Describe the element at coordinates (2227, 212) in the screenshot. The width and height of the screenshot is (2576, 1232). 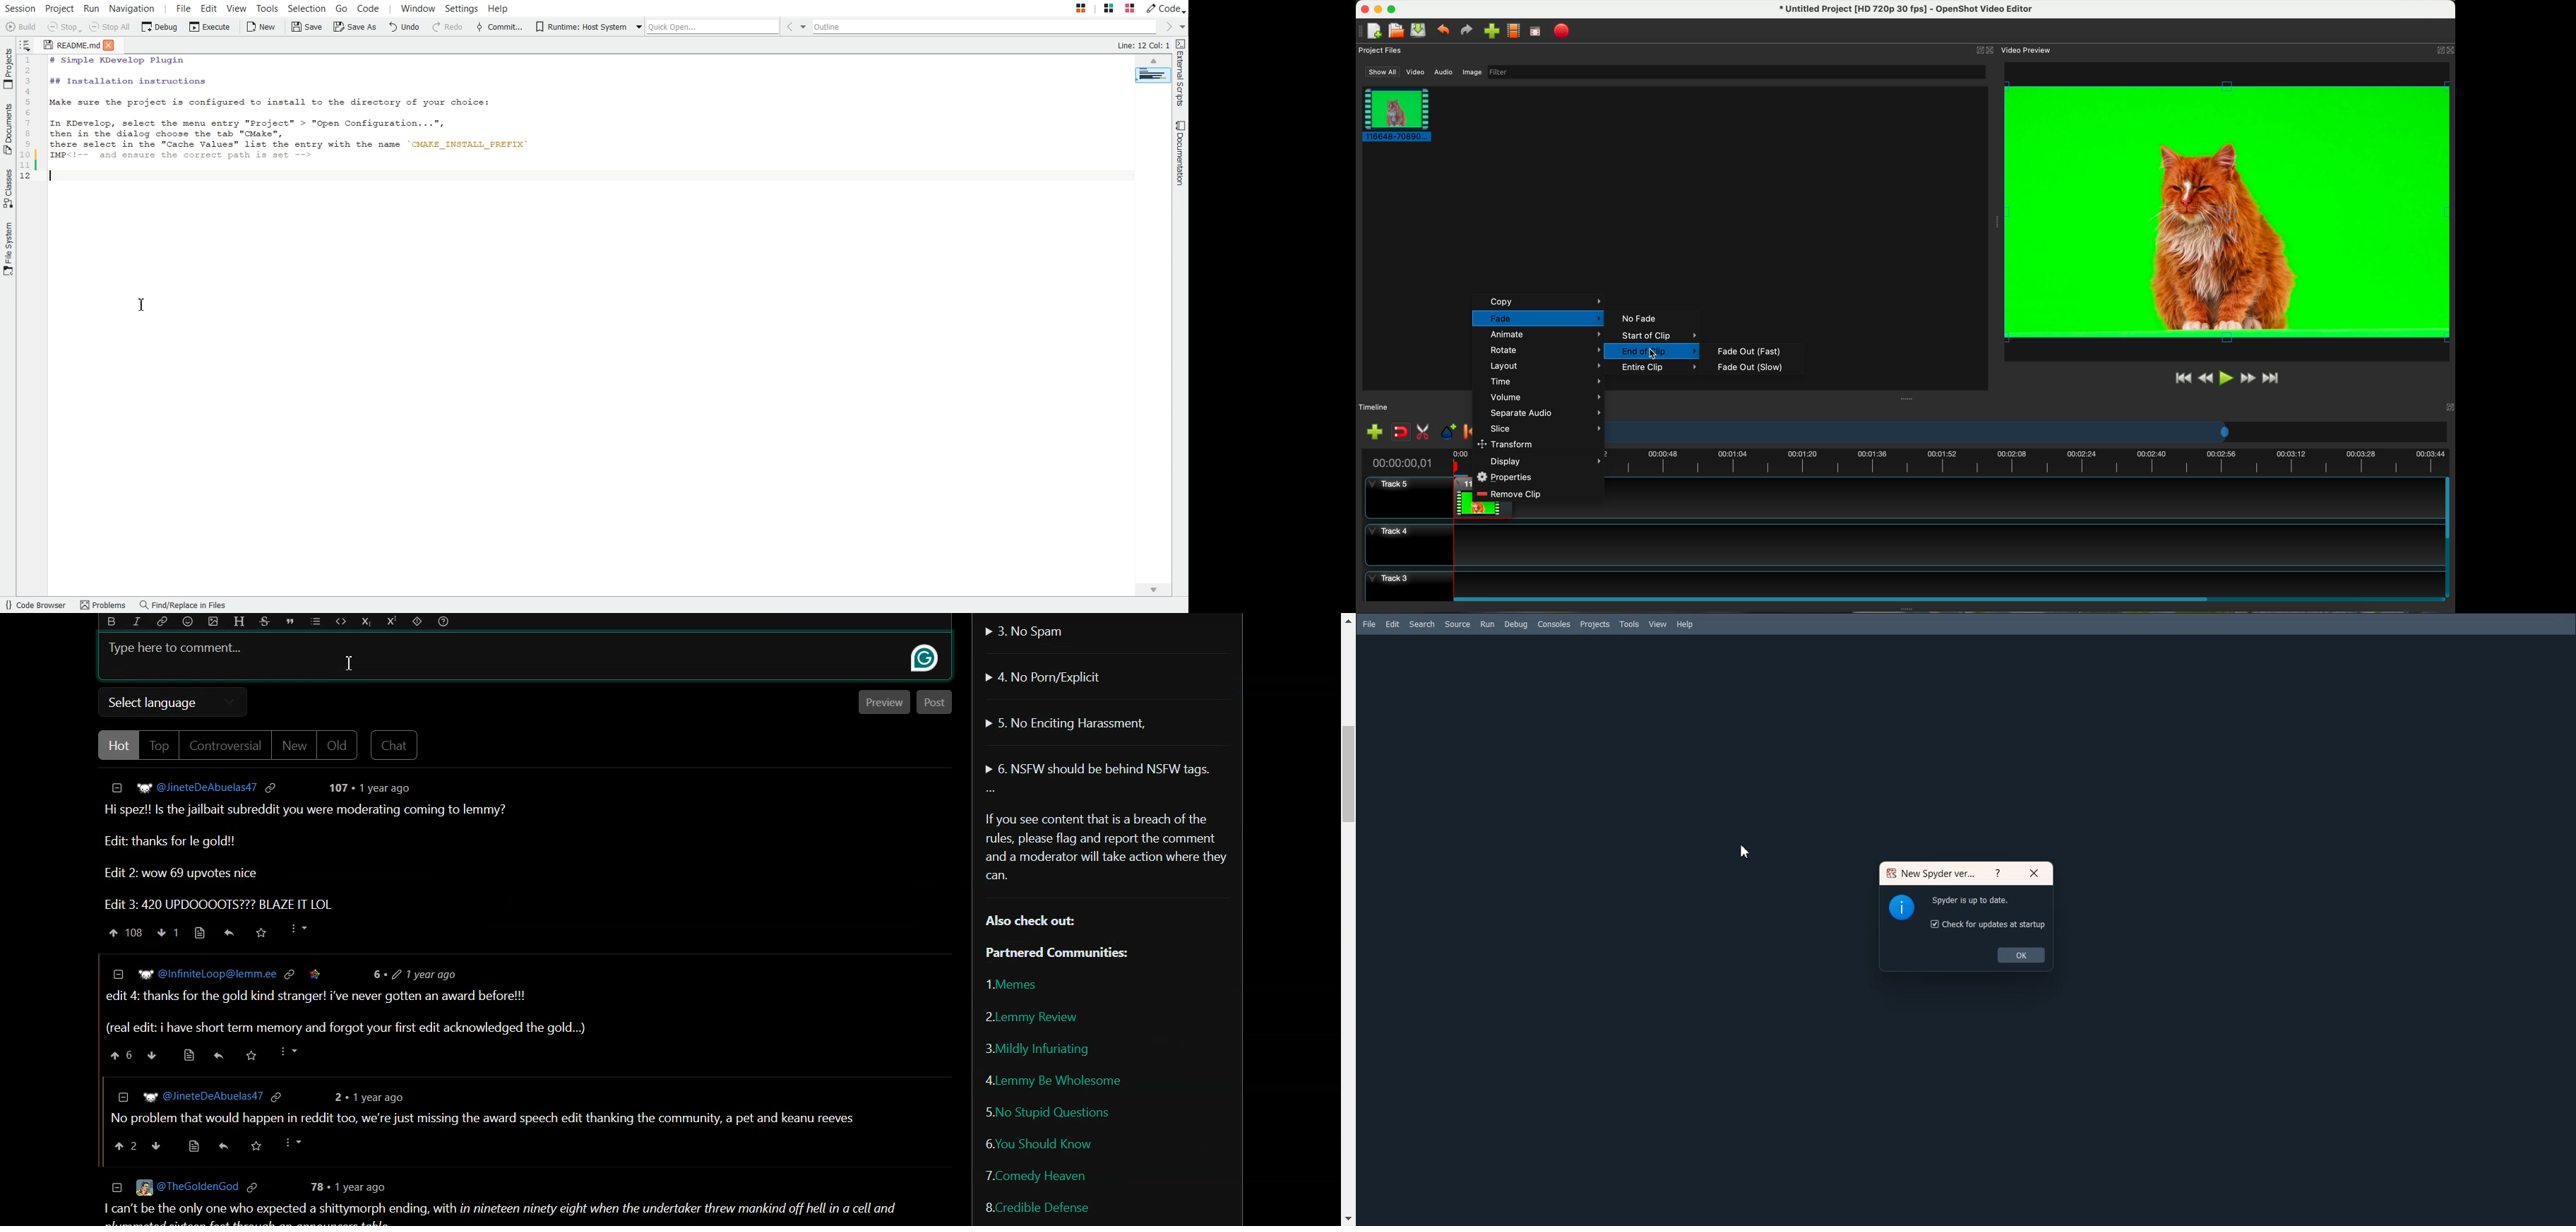
I see `video preview` at that location.